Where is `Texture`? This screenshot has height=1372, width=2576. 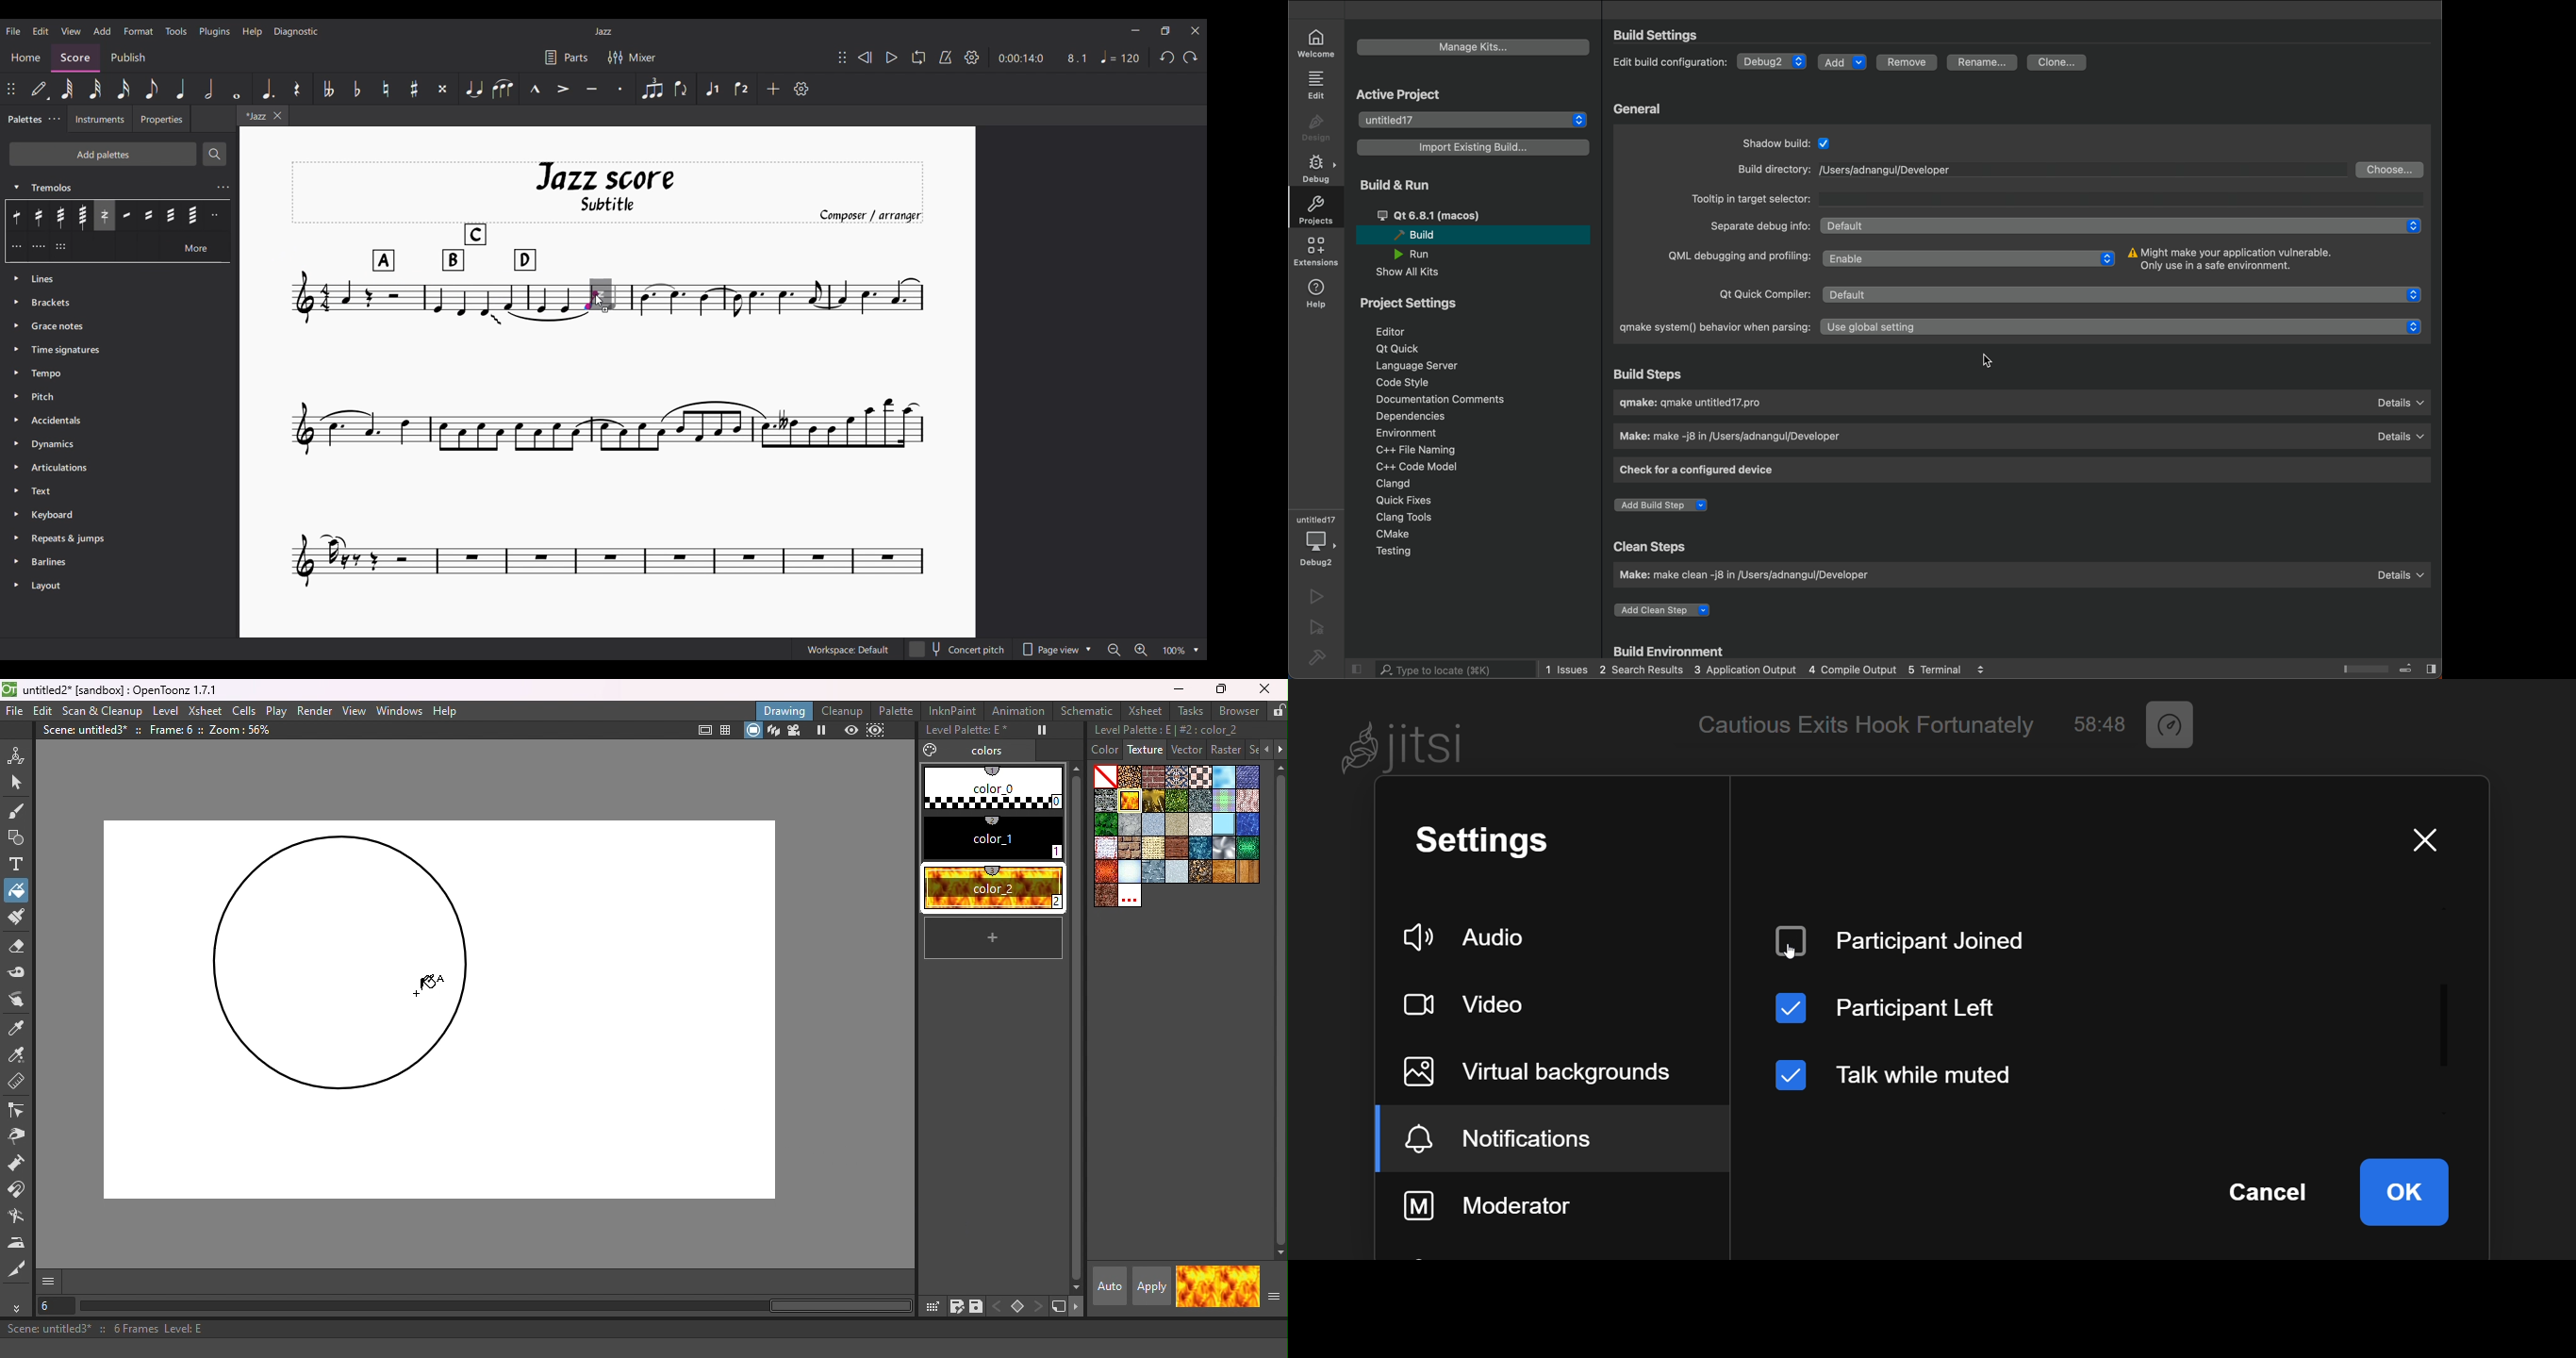 Texture is located at coordinates (1144, 749).